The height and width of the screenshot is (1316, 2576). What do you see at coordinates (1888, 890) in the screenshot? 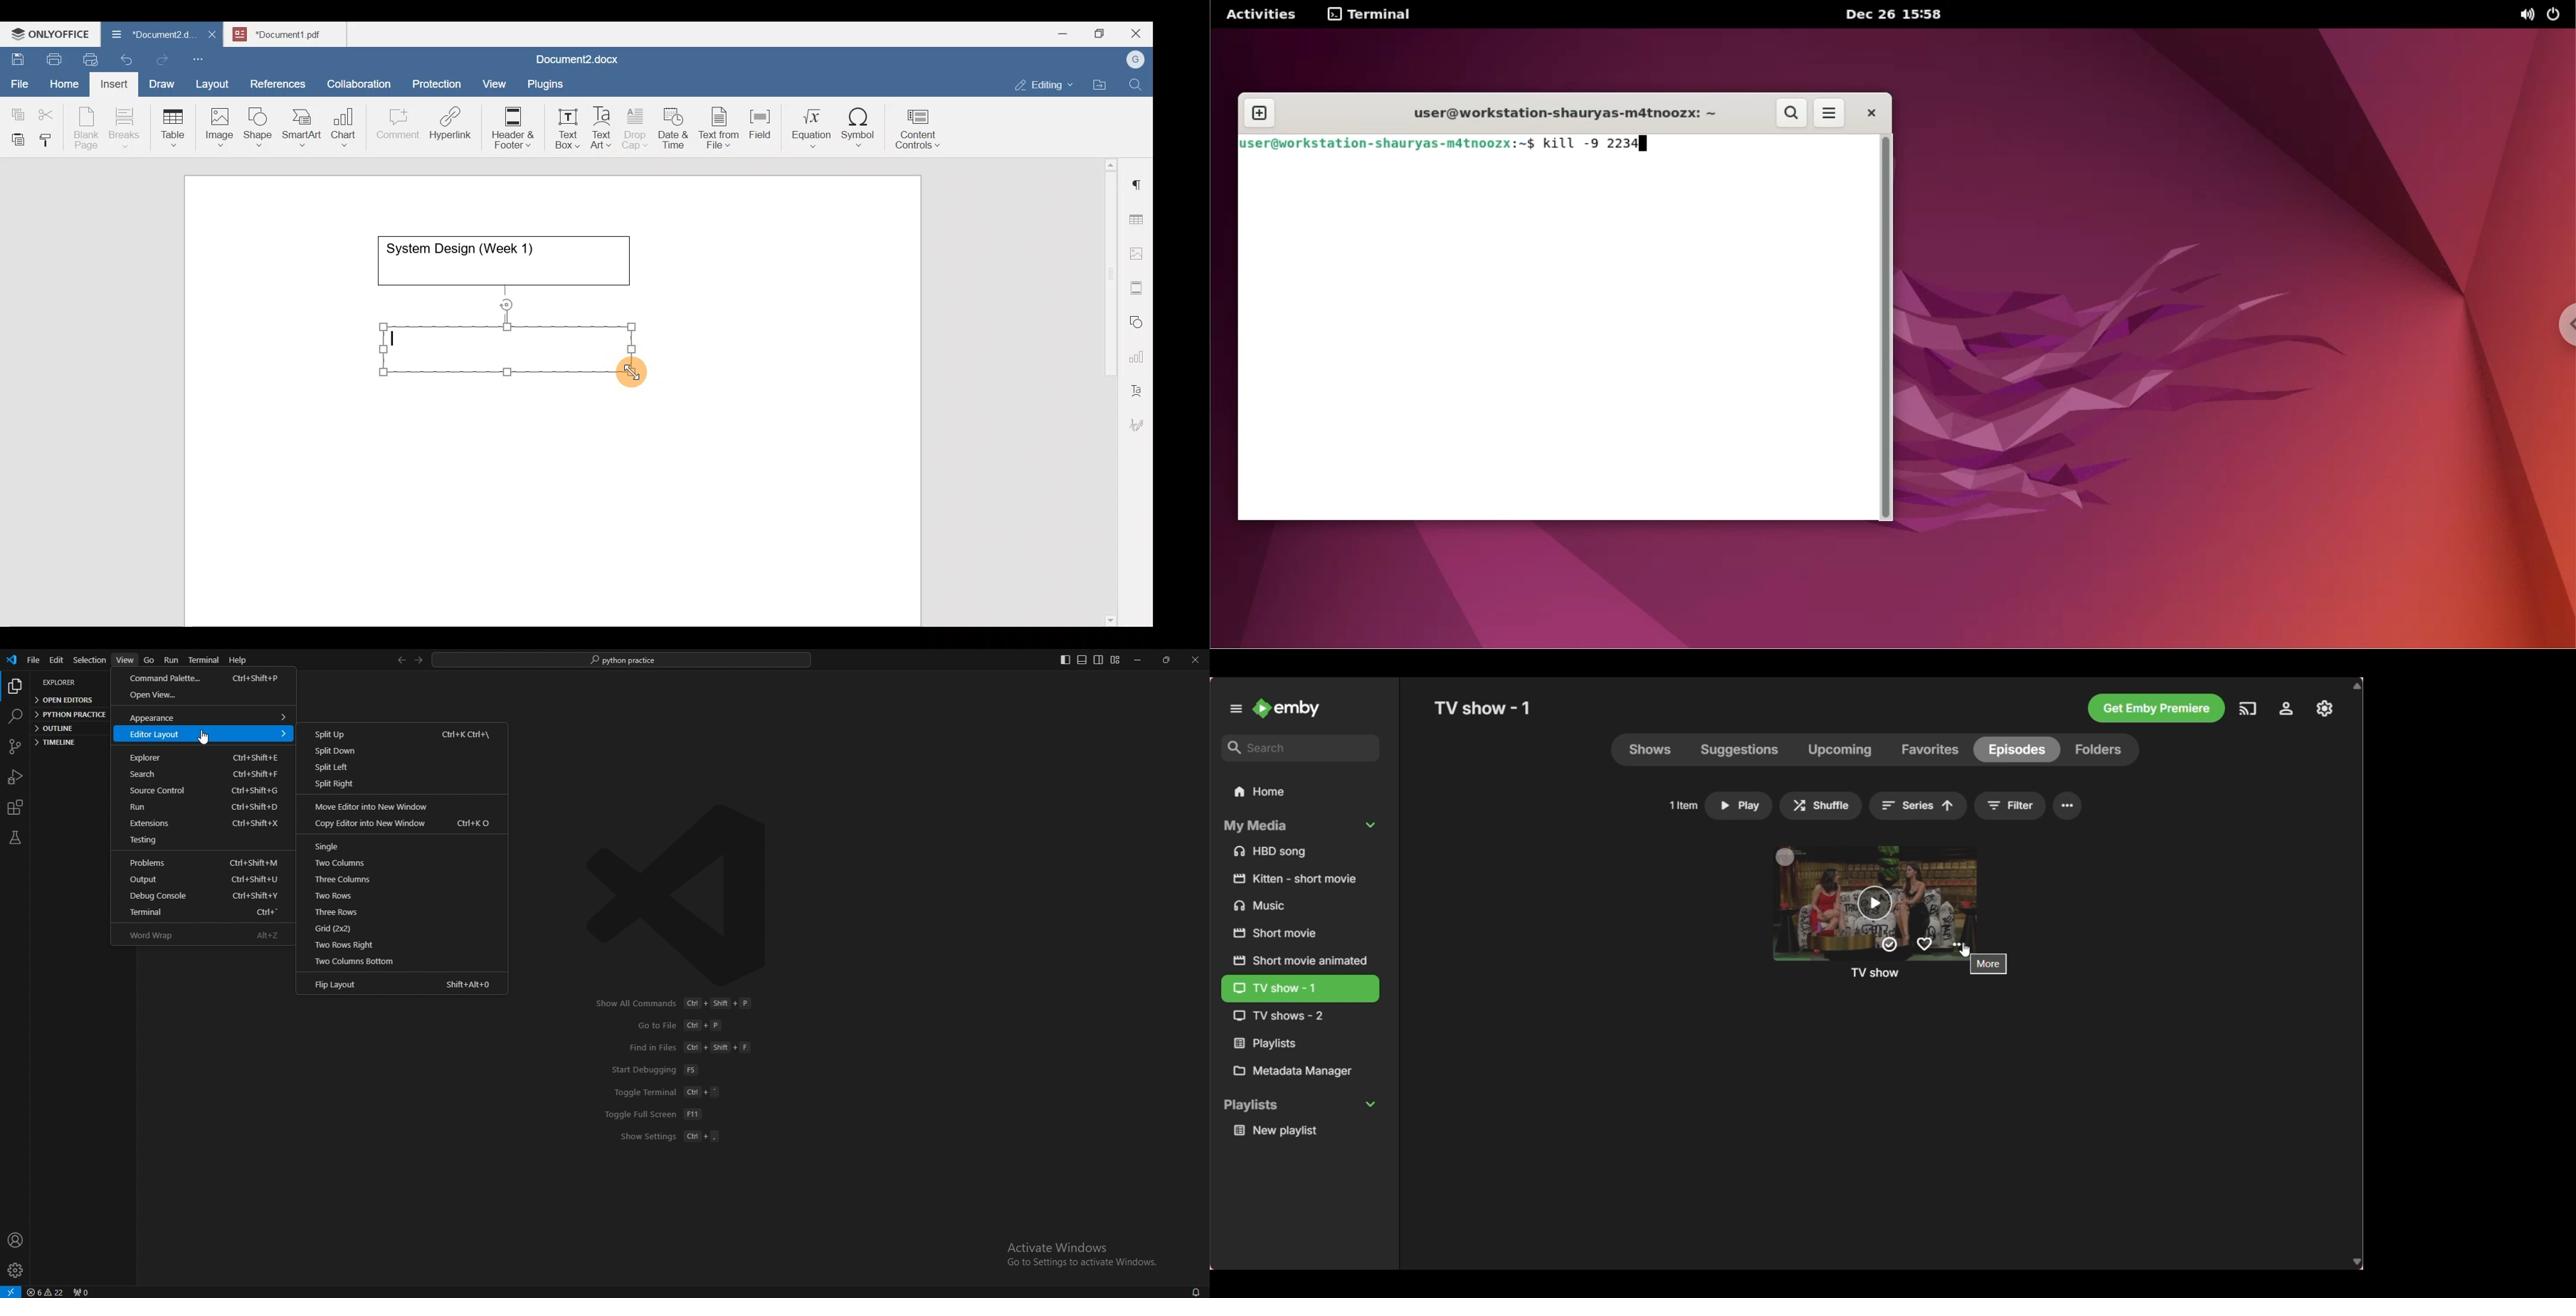
I see `Episode cover image` at bounding box center [1888, 890].